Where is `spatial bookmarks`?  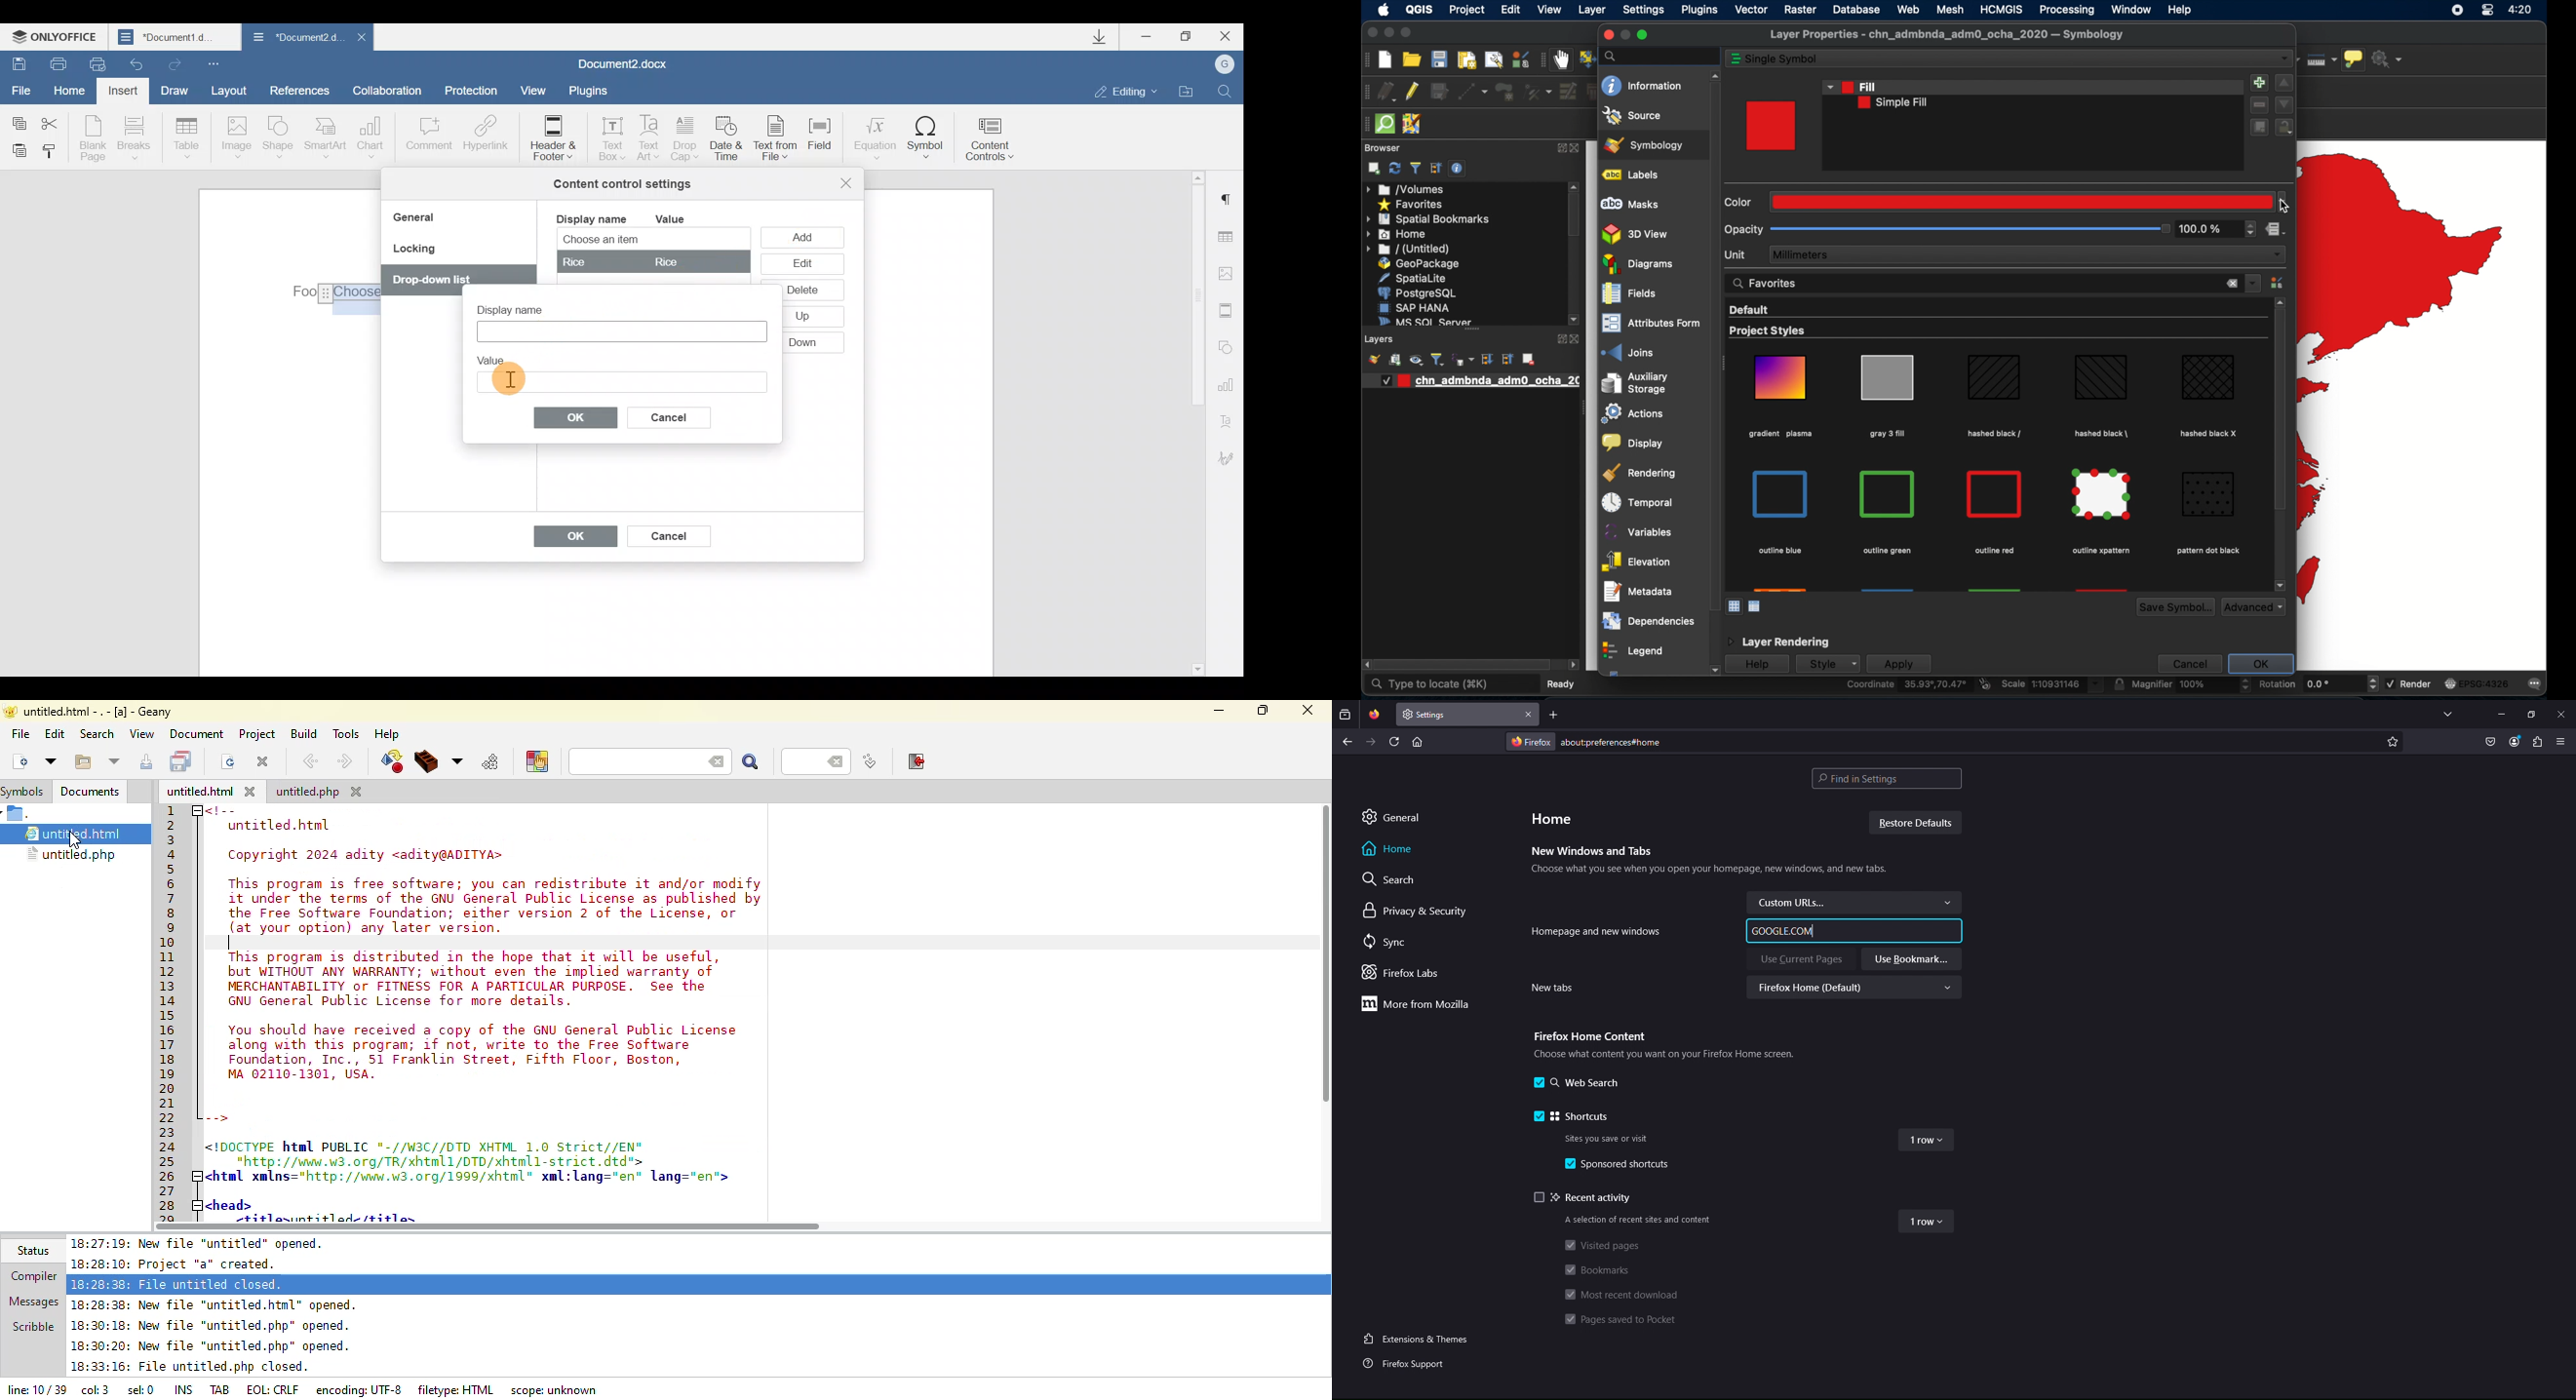
spatial bookmarks is located at coordinates (1428, 219).